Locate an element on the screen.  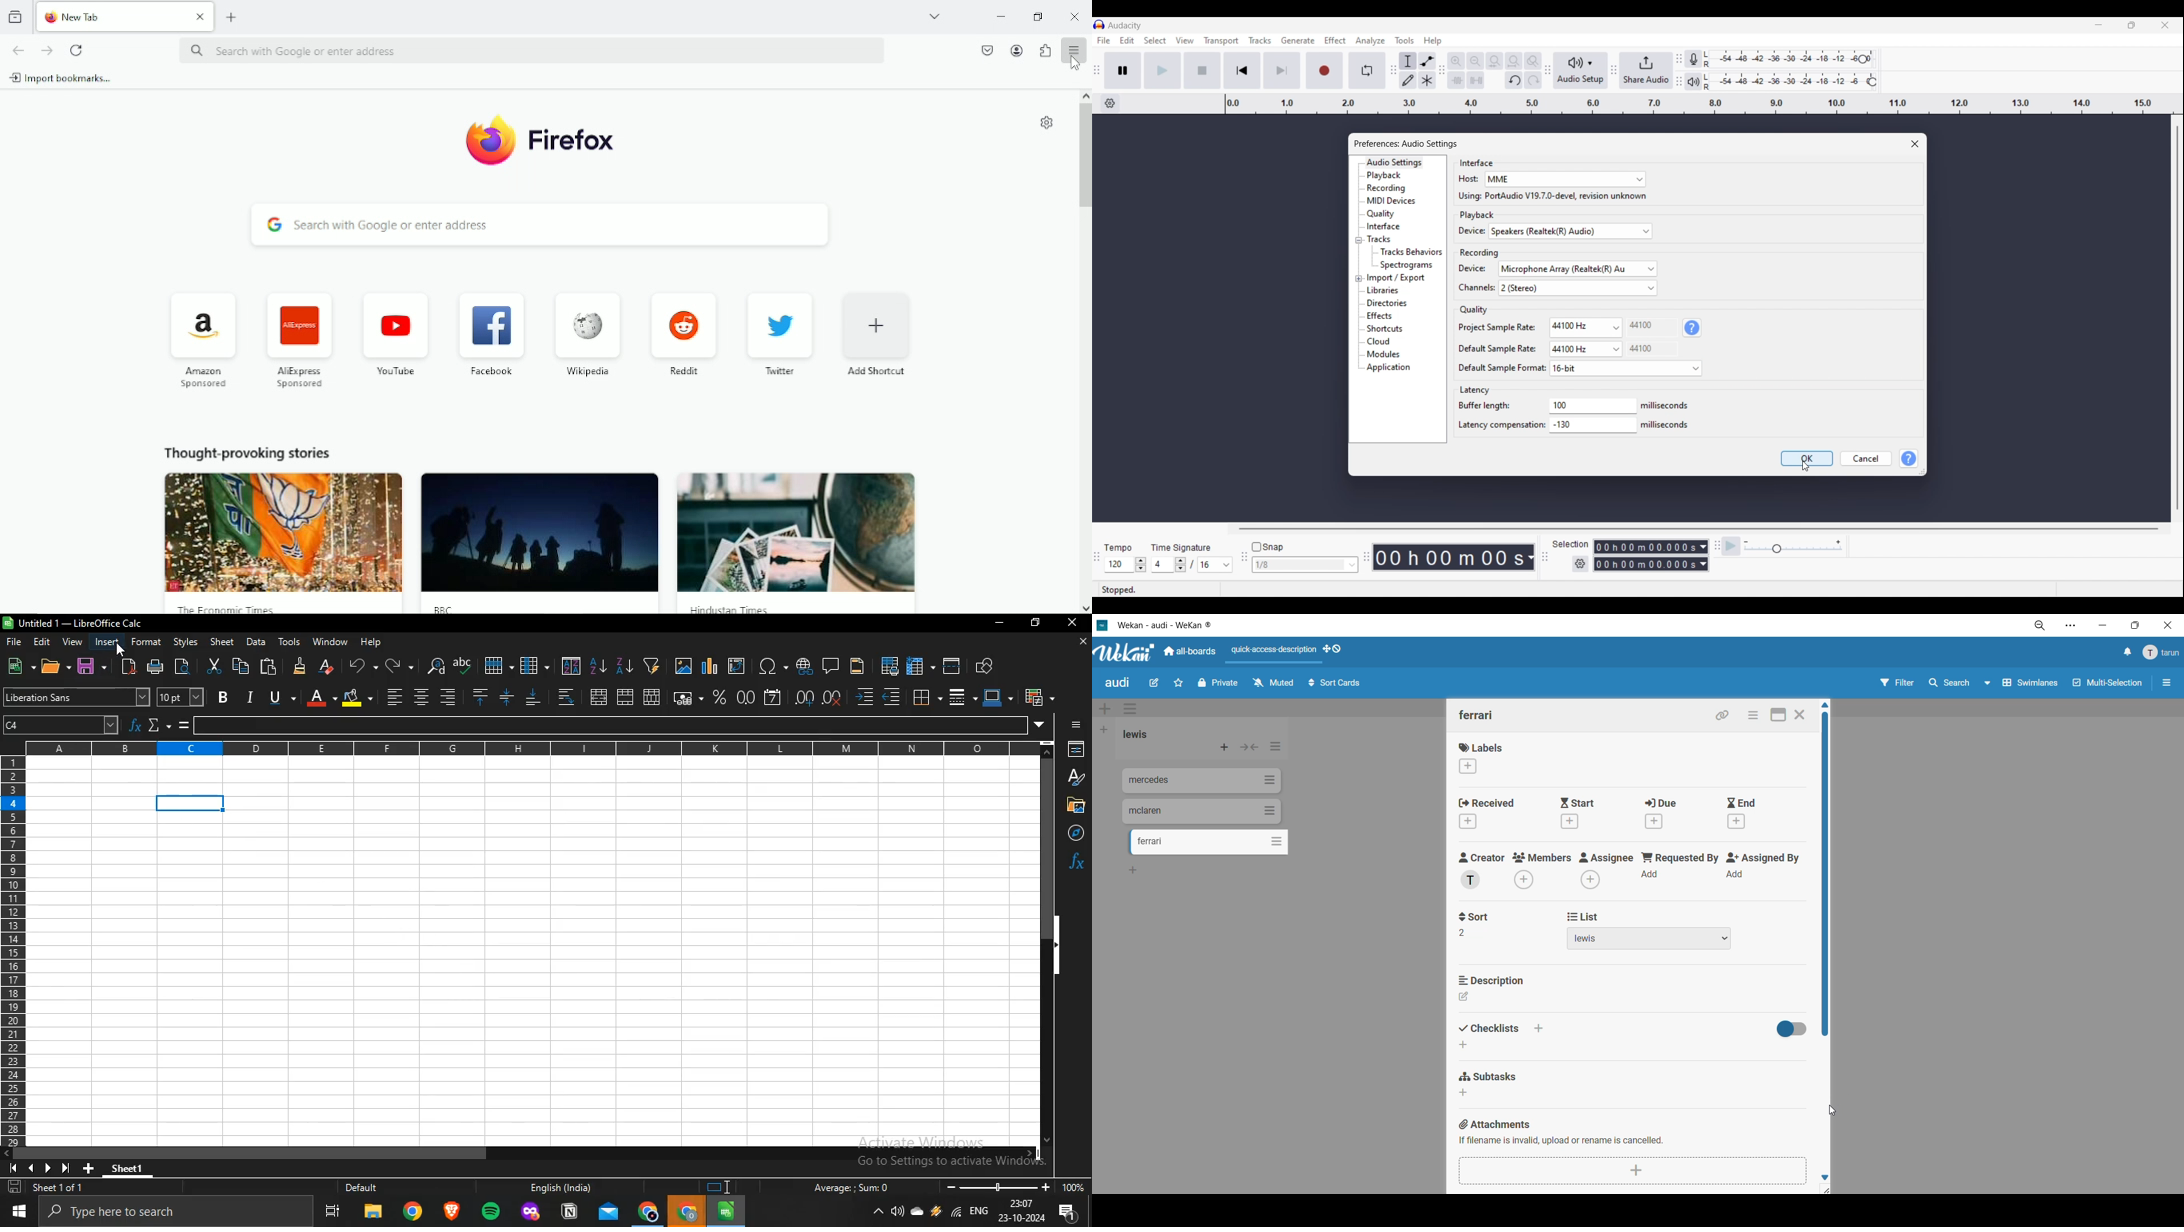
edit is located at coordinates (1467, 997).